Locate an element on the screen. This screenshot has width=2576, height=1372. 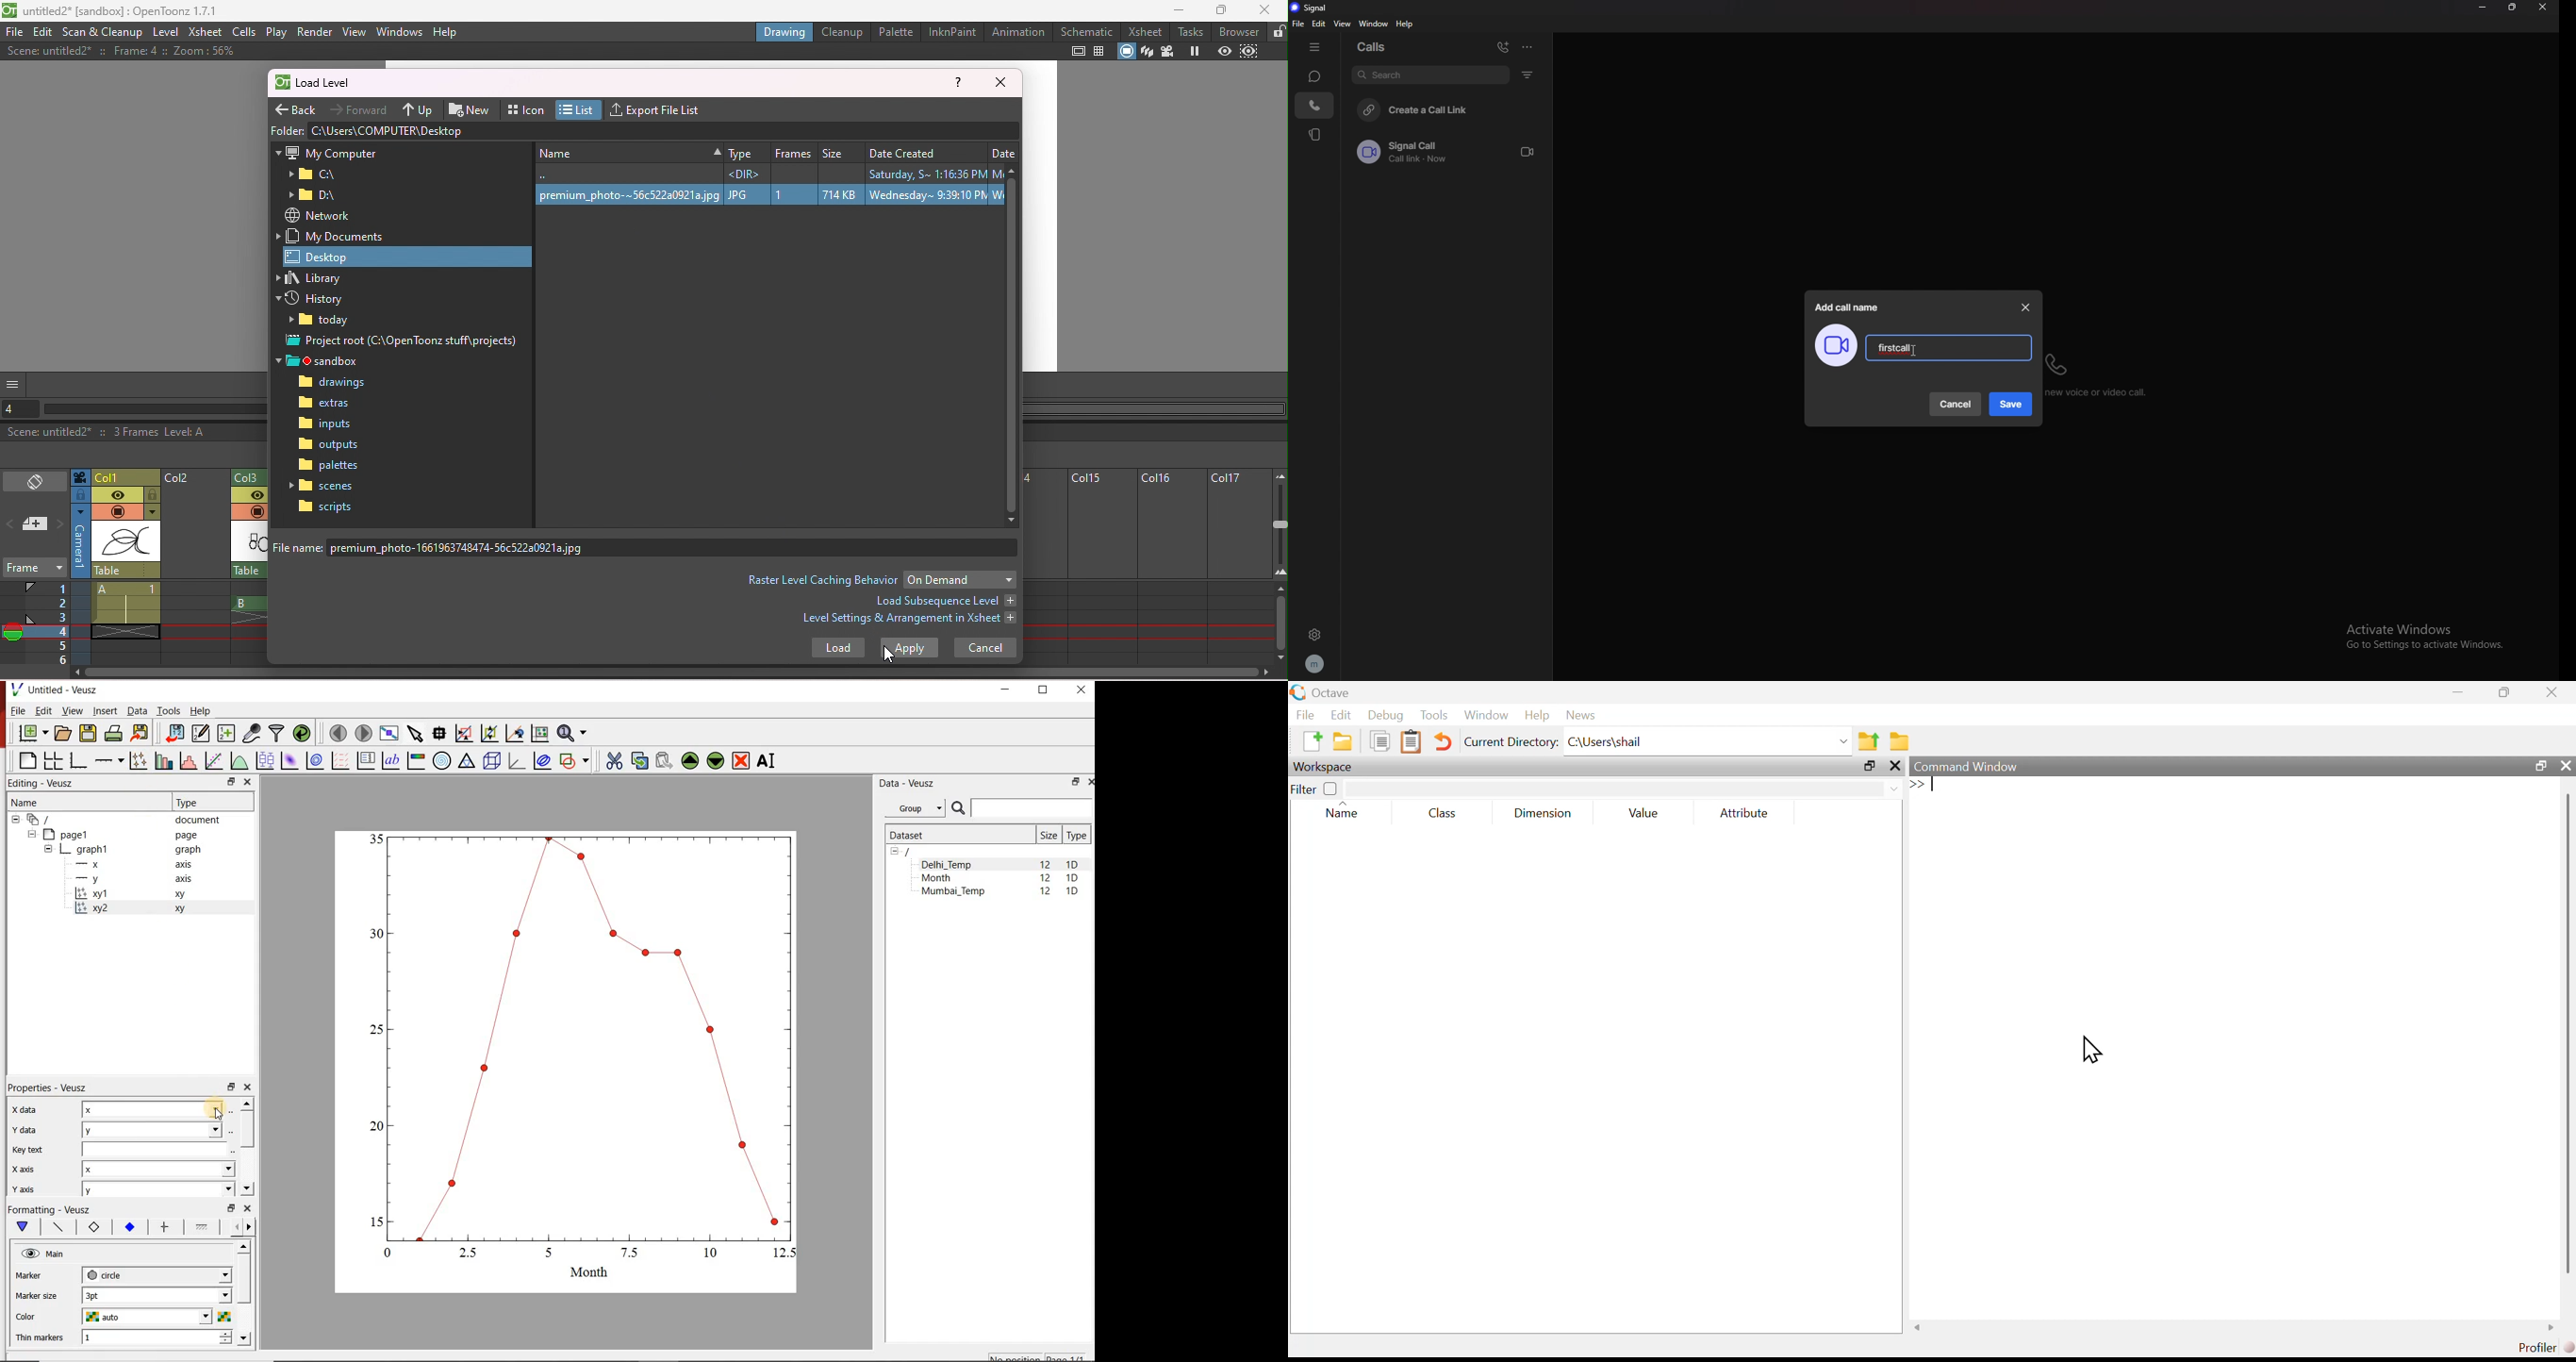
Folder is located at coordinates (1898, 740).